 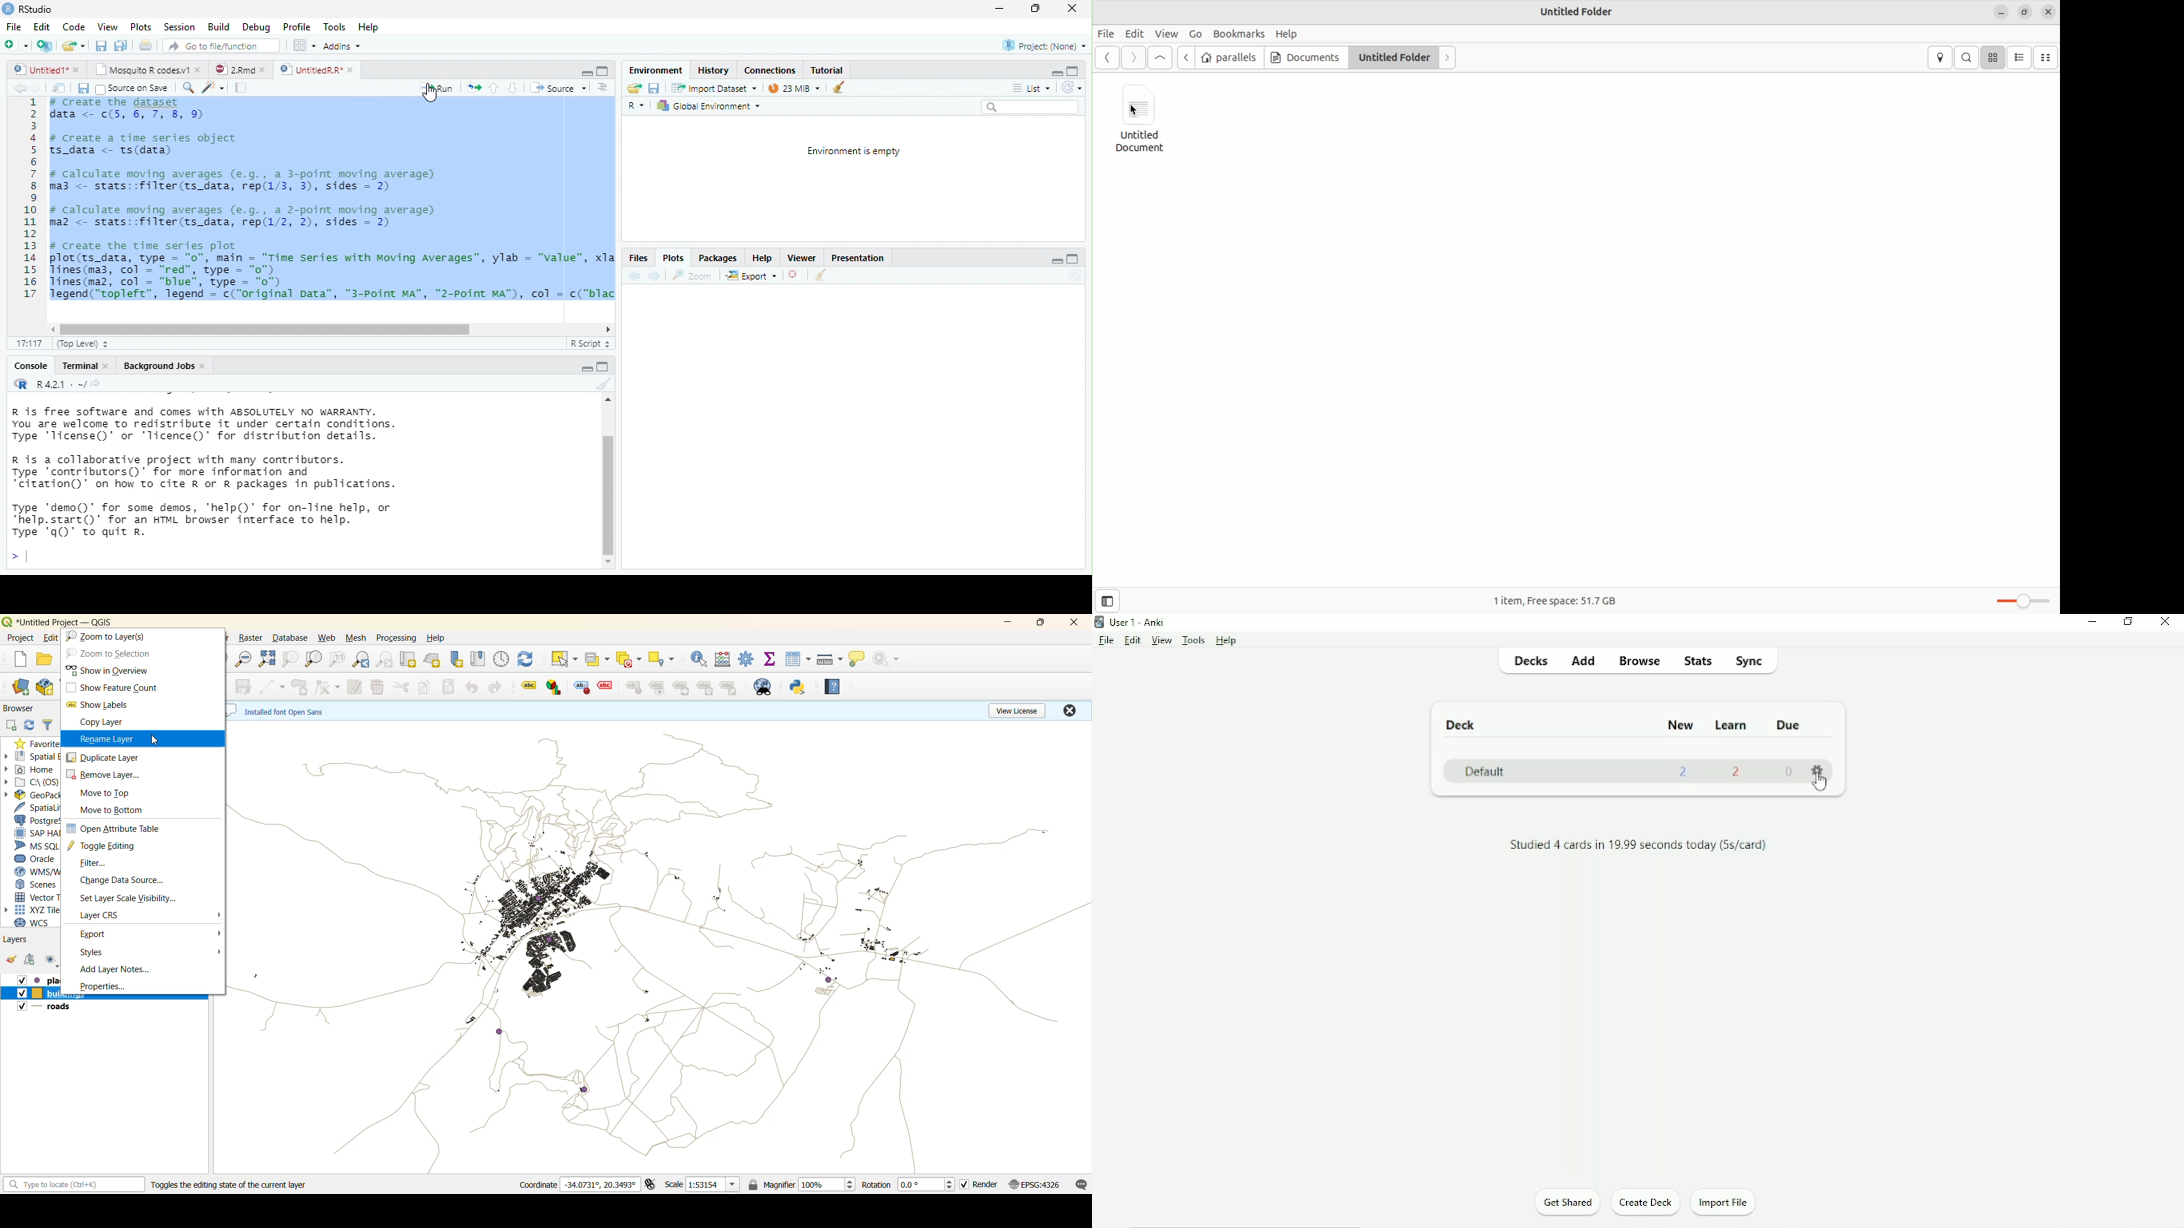 I want to click on wrokspace pan, so click(x=303, y=46).